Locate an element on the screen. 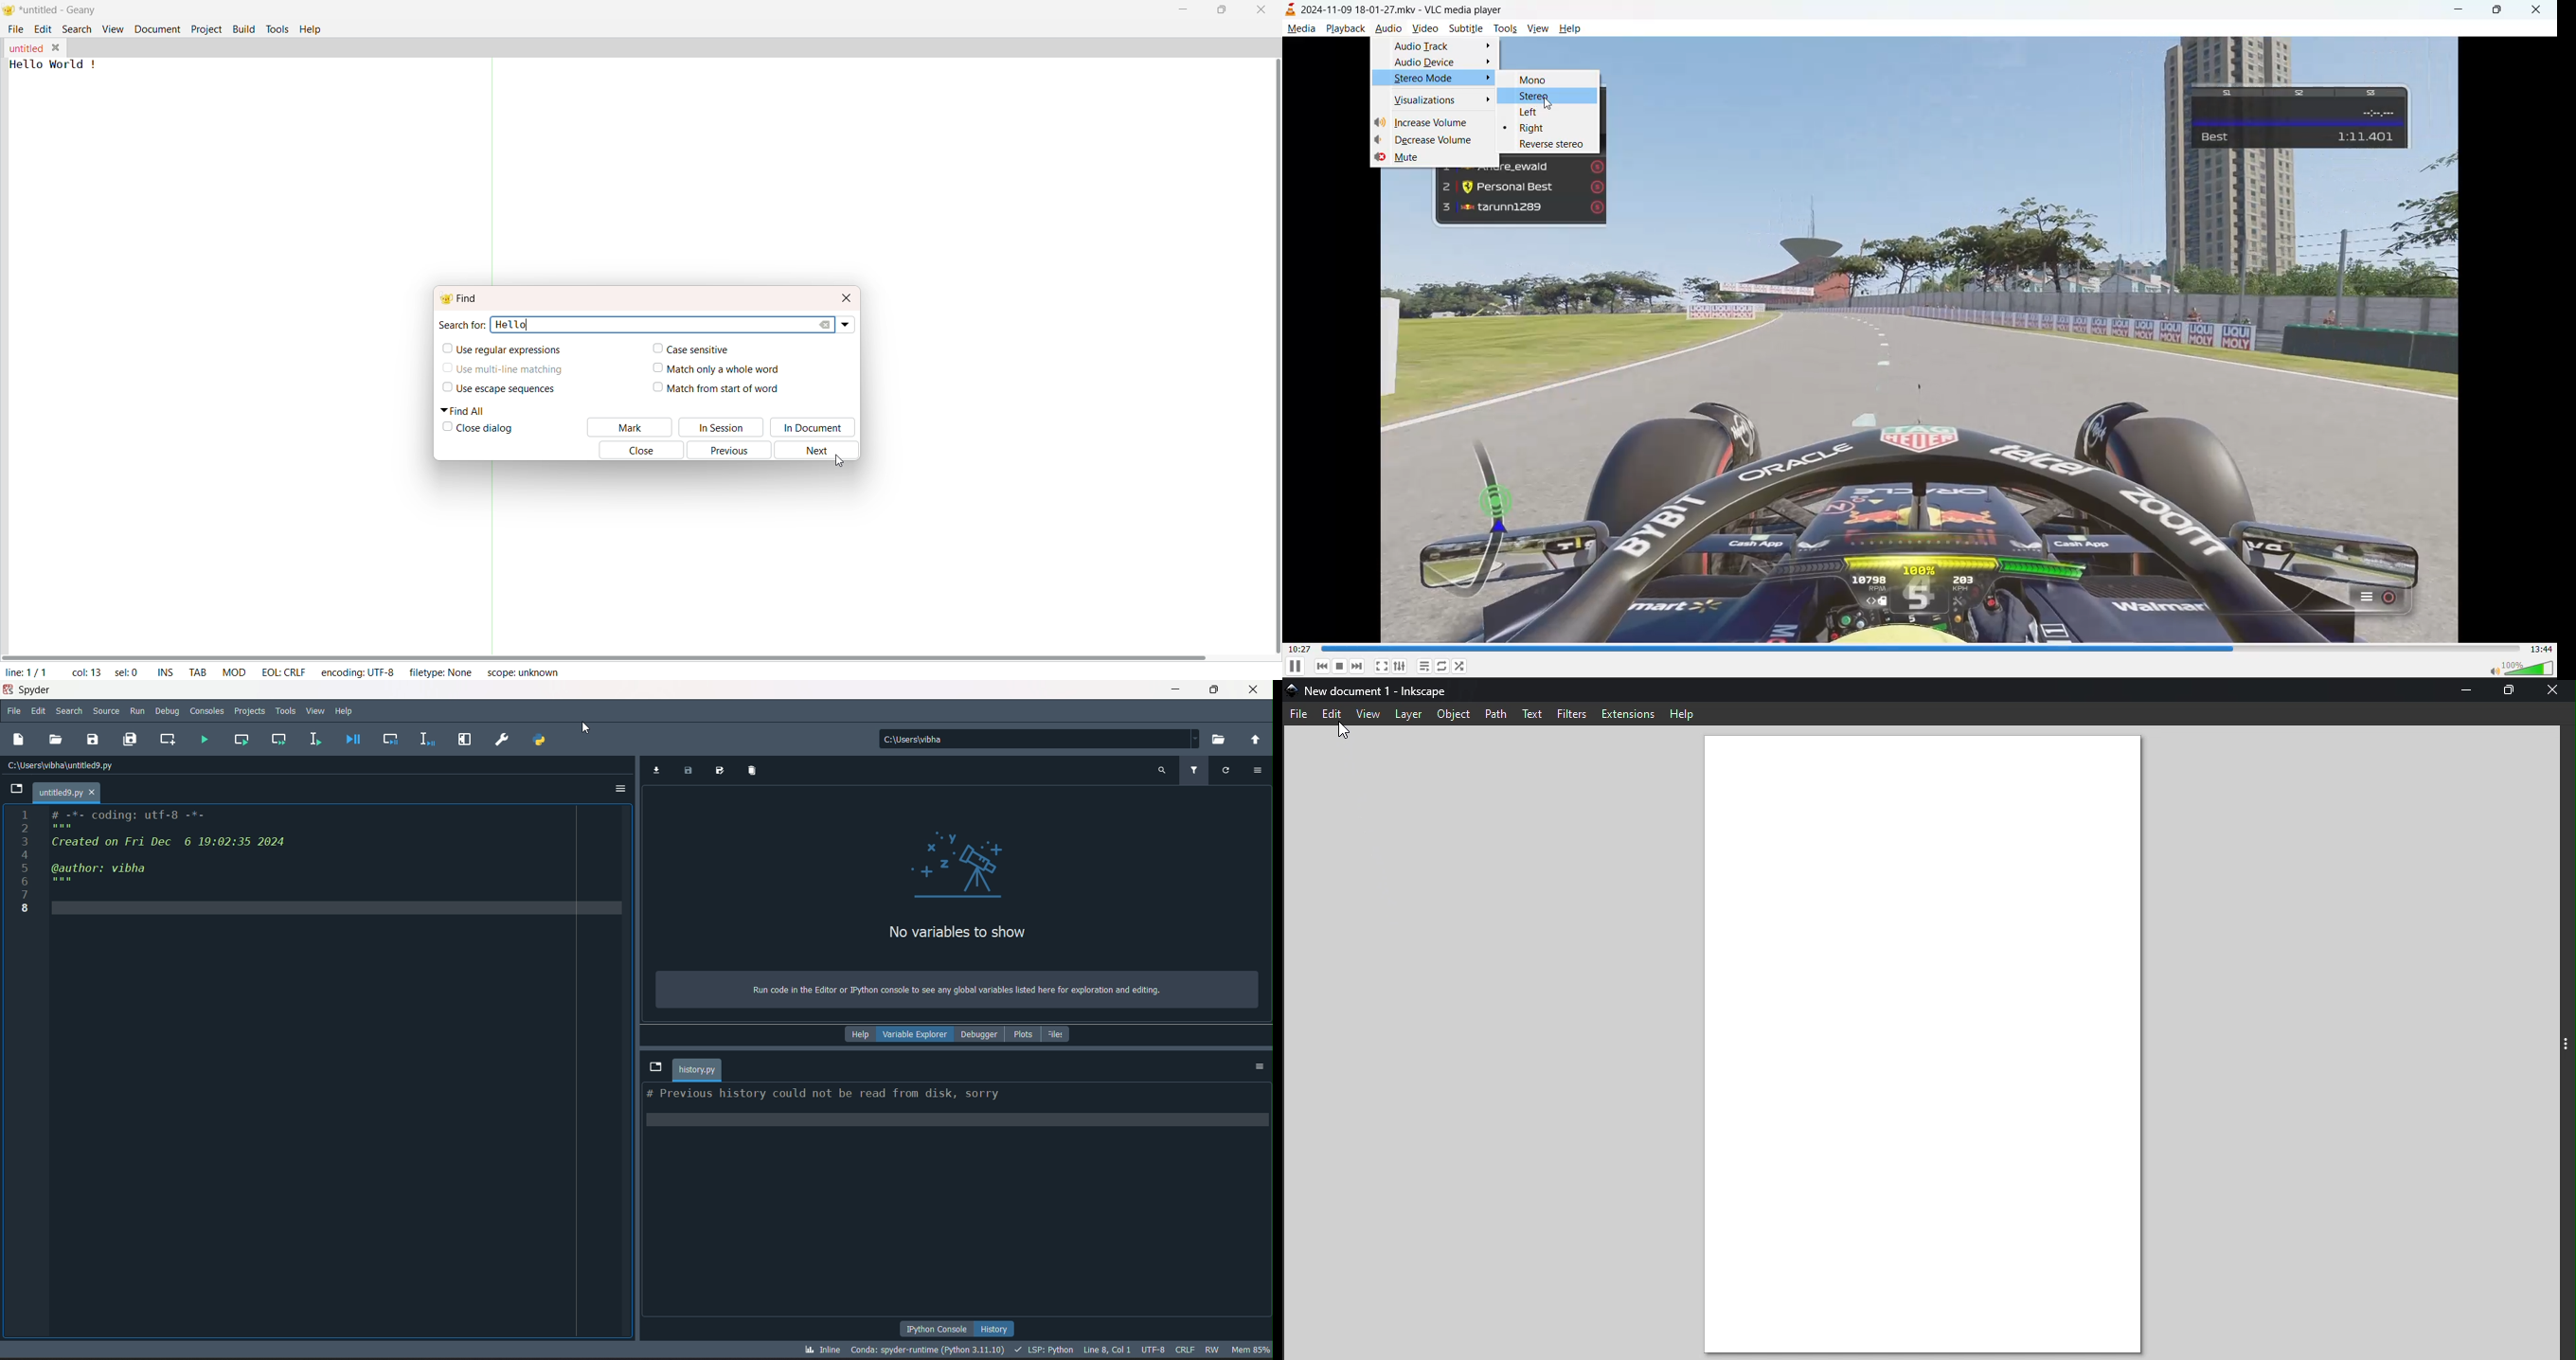 This screenshot has height=1372, width=2576. New document 1-Inincipe is located at coordinates (1379, 691).